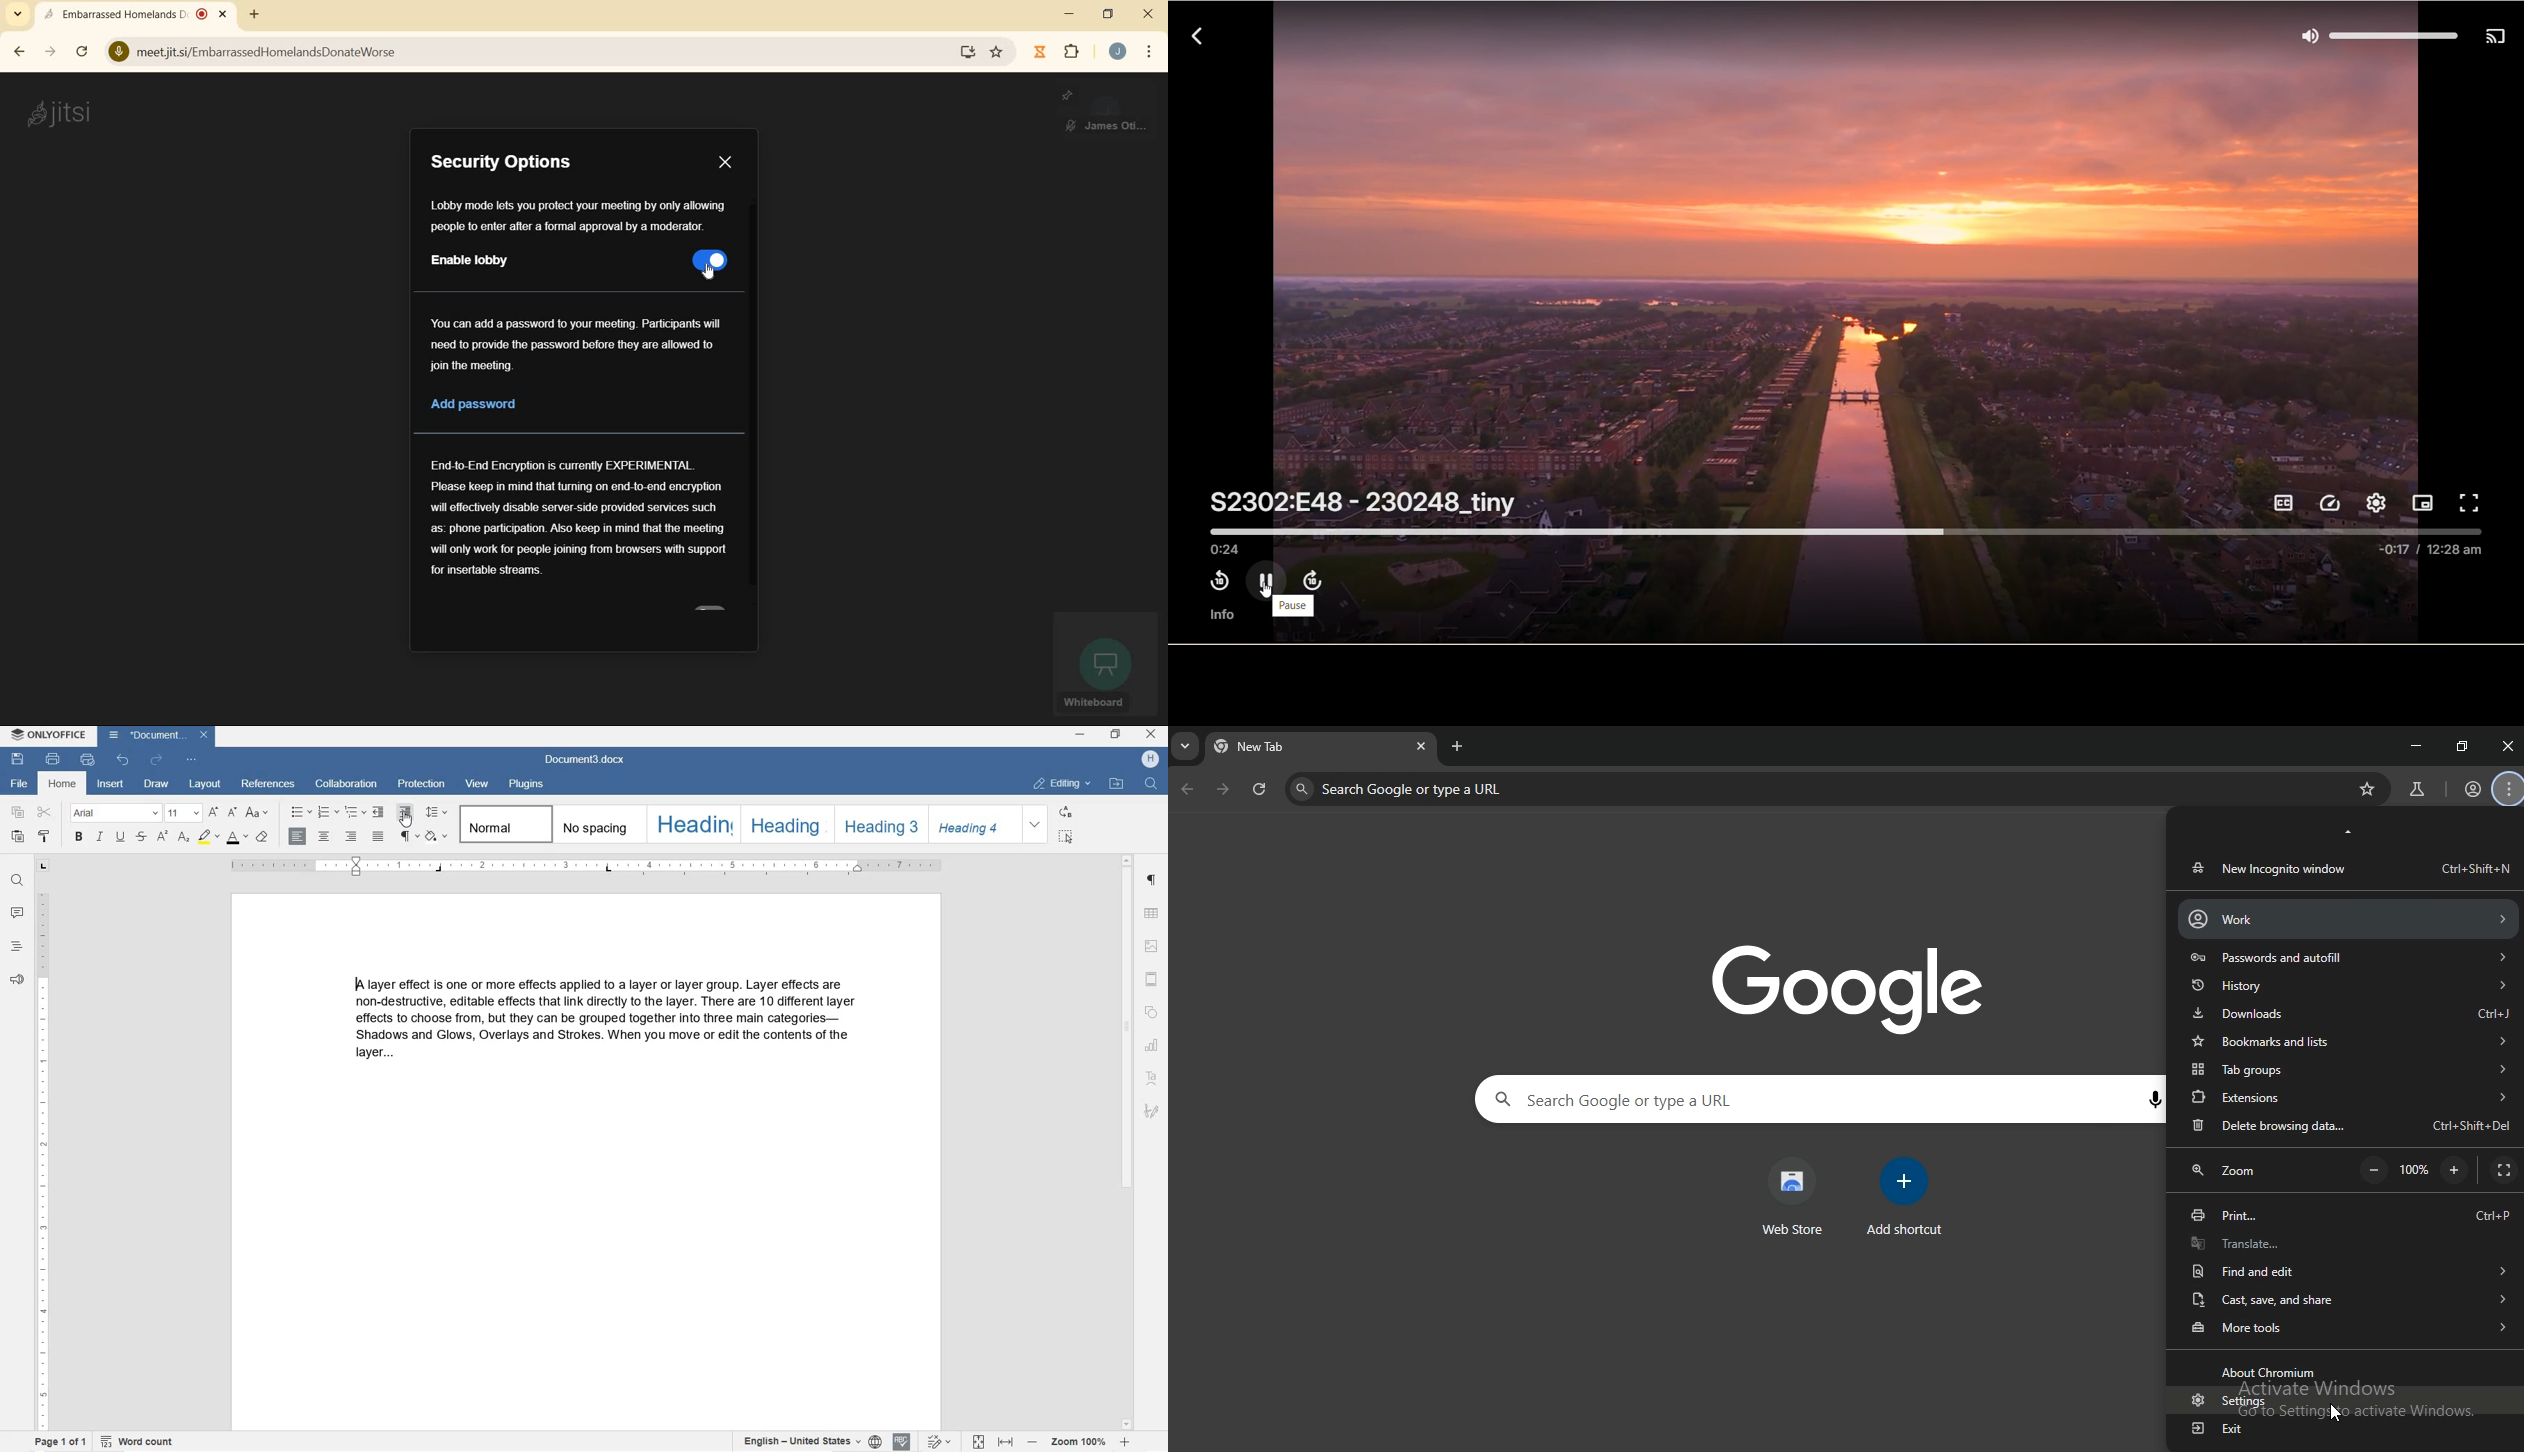 Image resolution: width=2548 pixels, height=1456 pixels. What do you see at coordinates (2350, 1215) in the screenshot?
I see `print` at bounding box center [2350, 1215].